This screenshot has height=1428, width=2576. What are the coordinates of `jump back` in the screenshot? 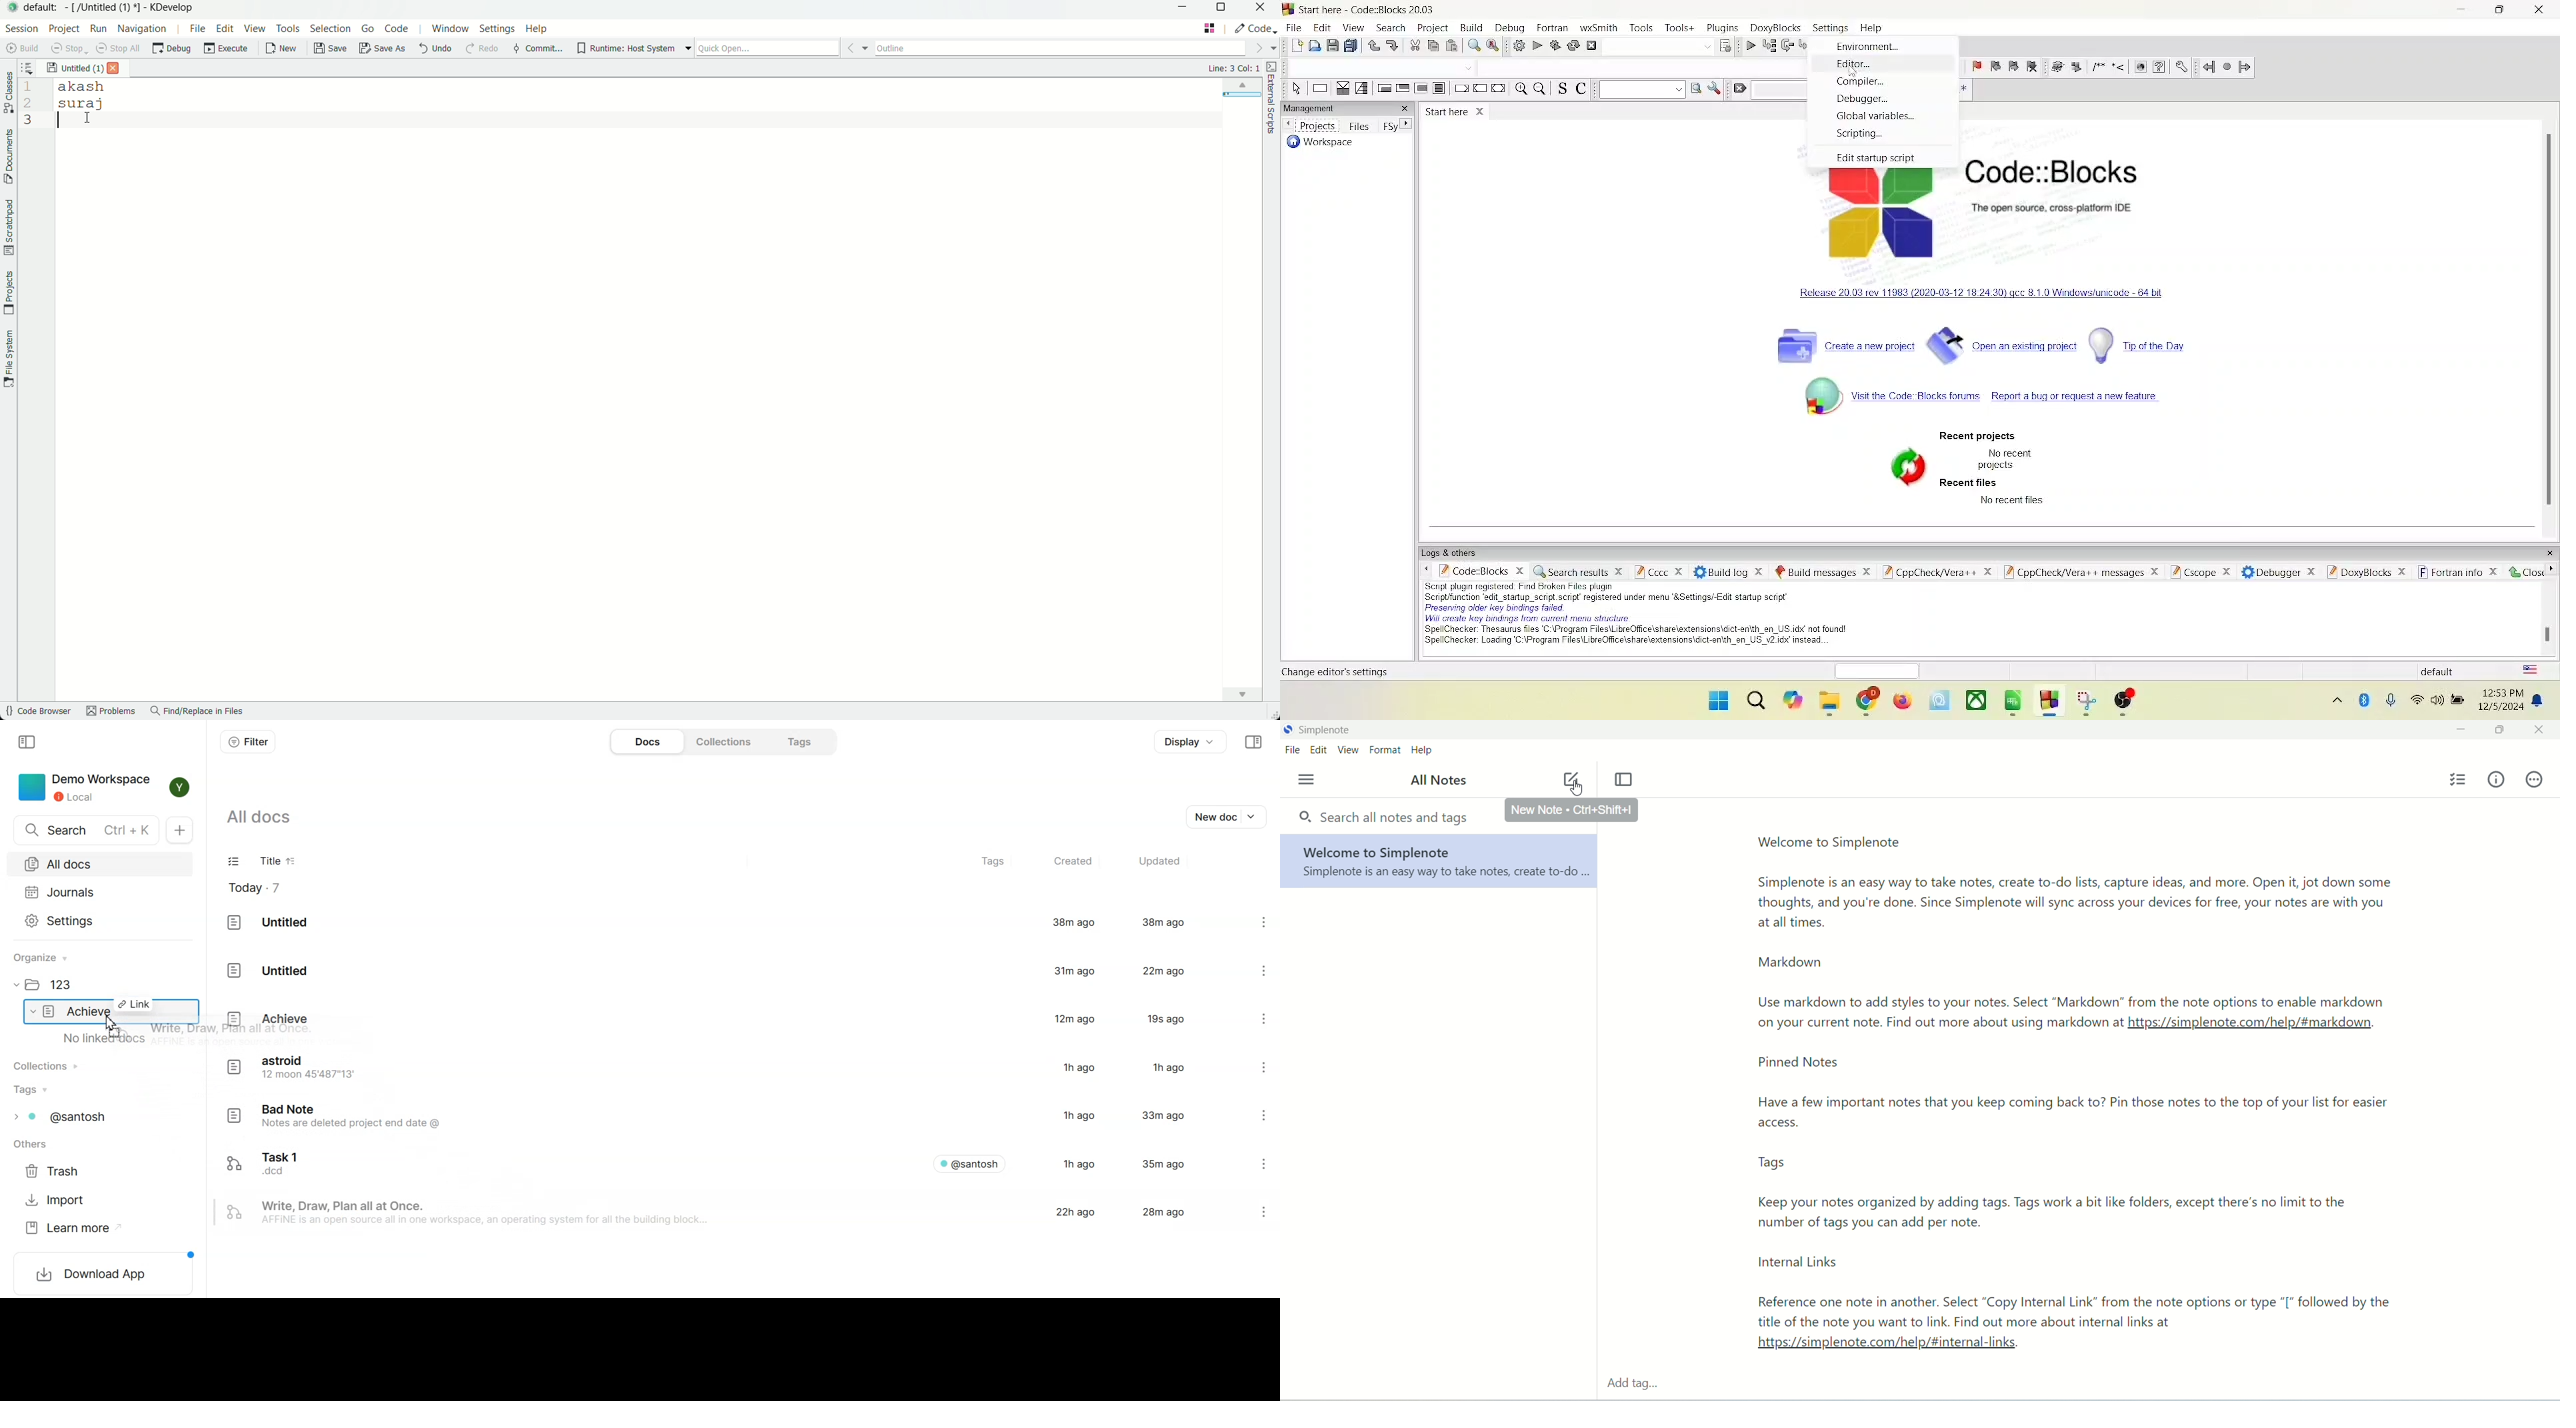 It's located at (2206, 67).